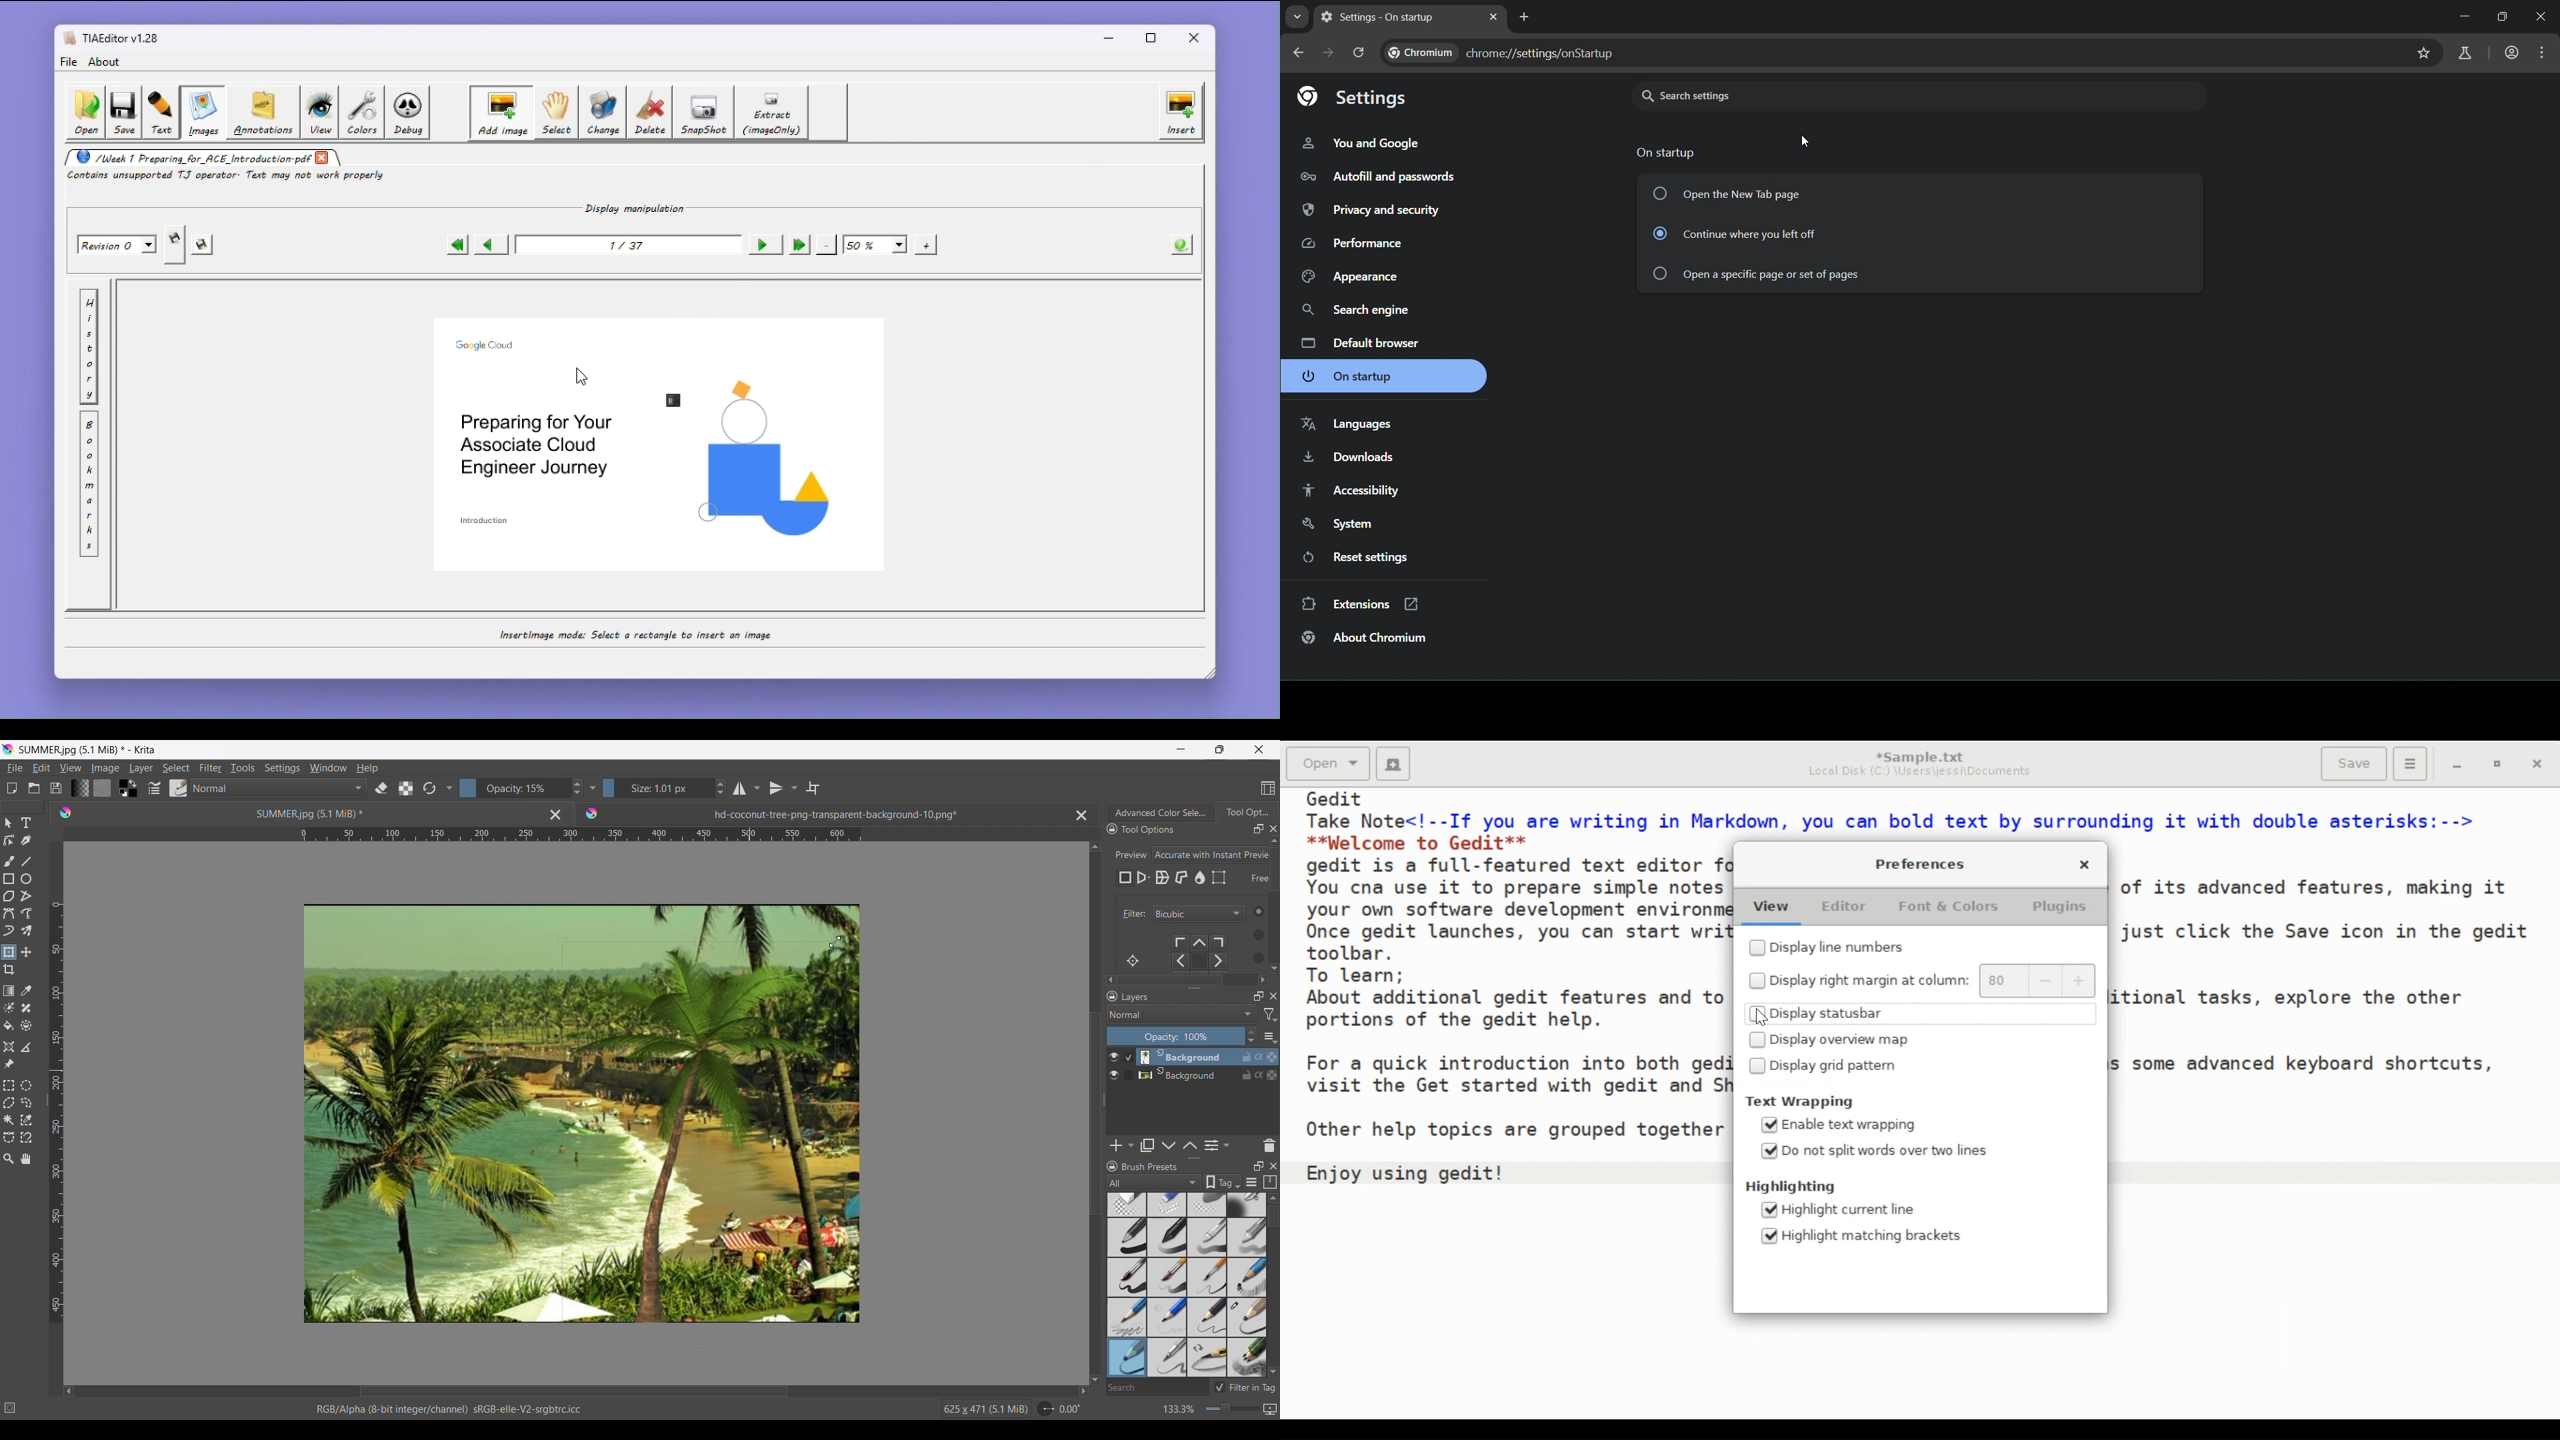  Describe the element at coordinates (9, 1120) in the screenshot. I see `Contiguous selection tool` at that location.